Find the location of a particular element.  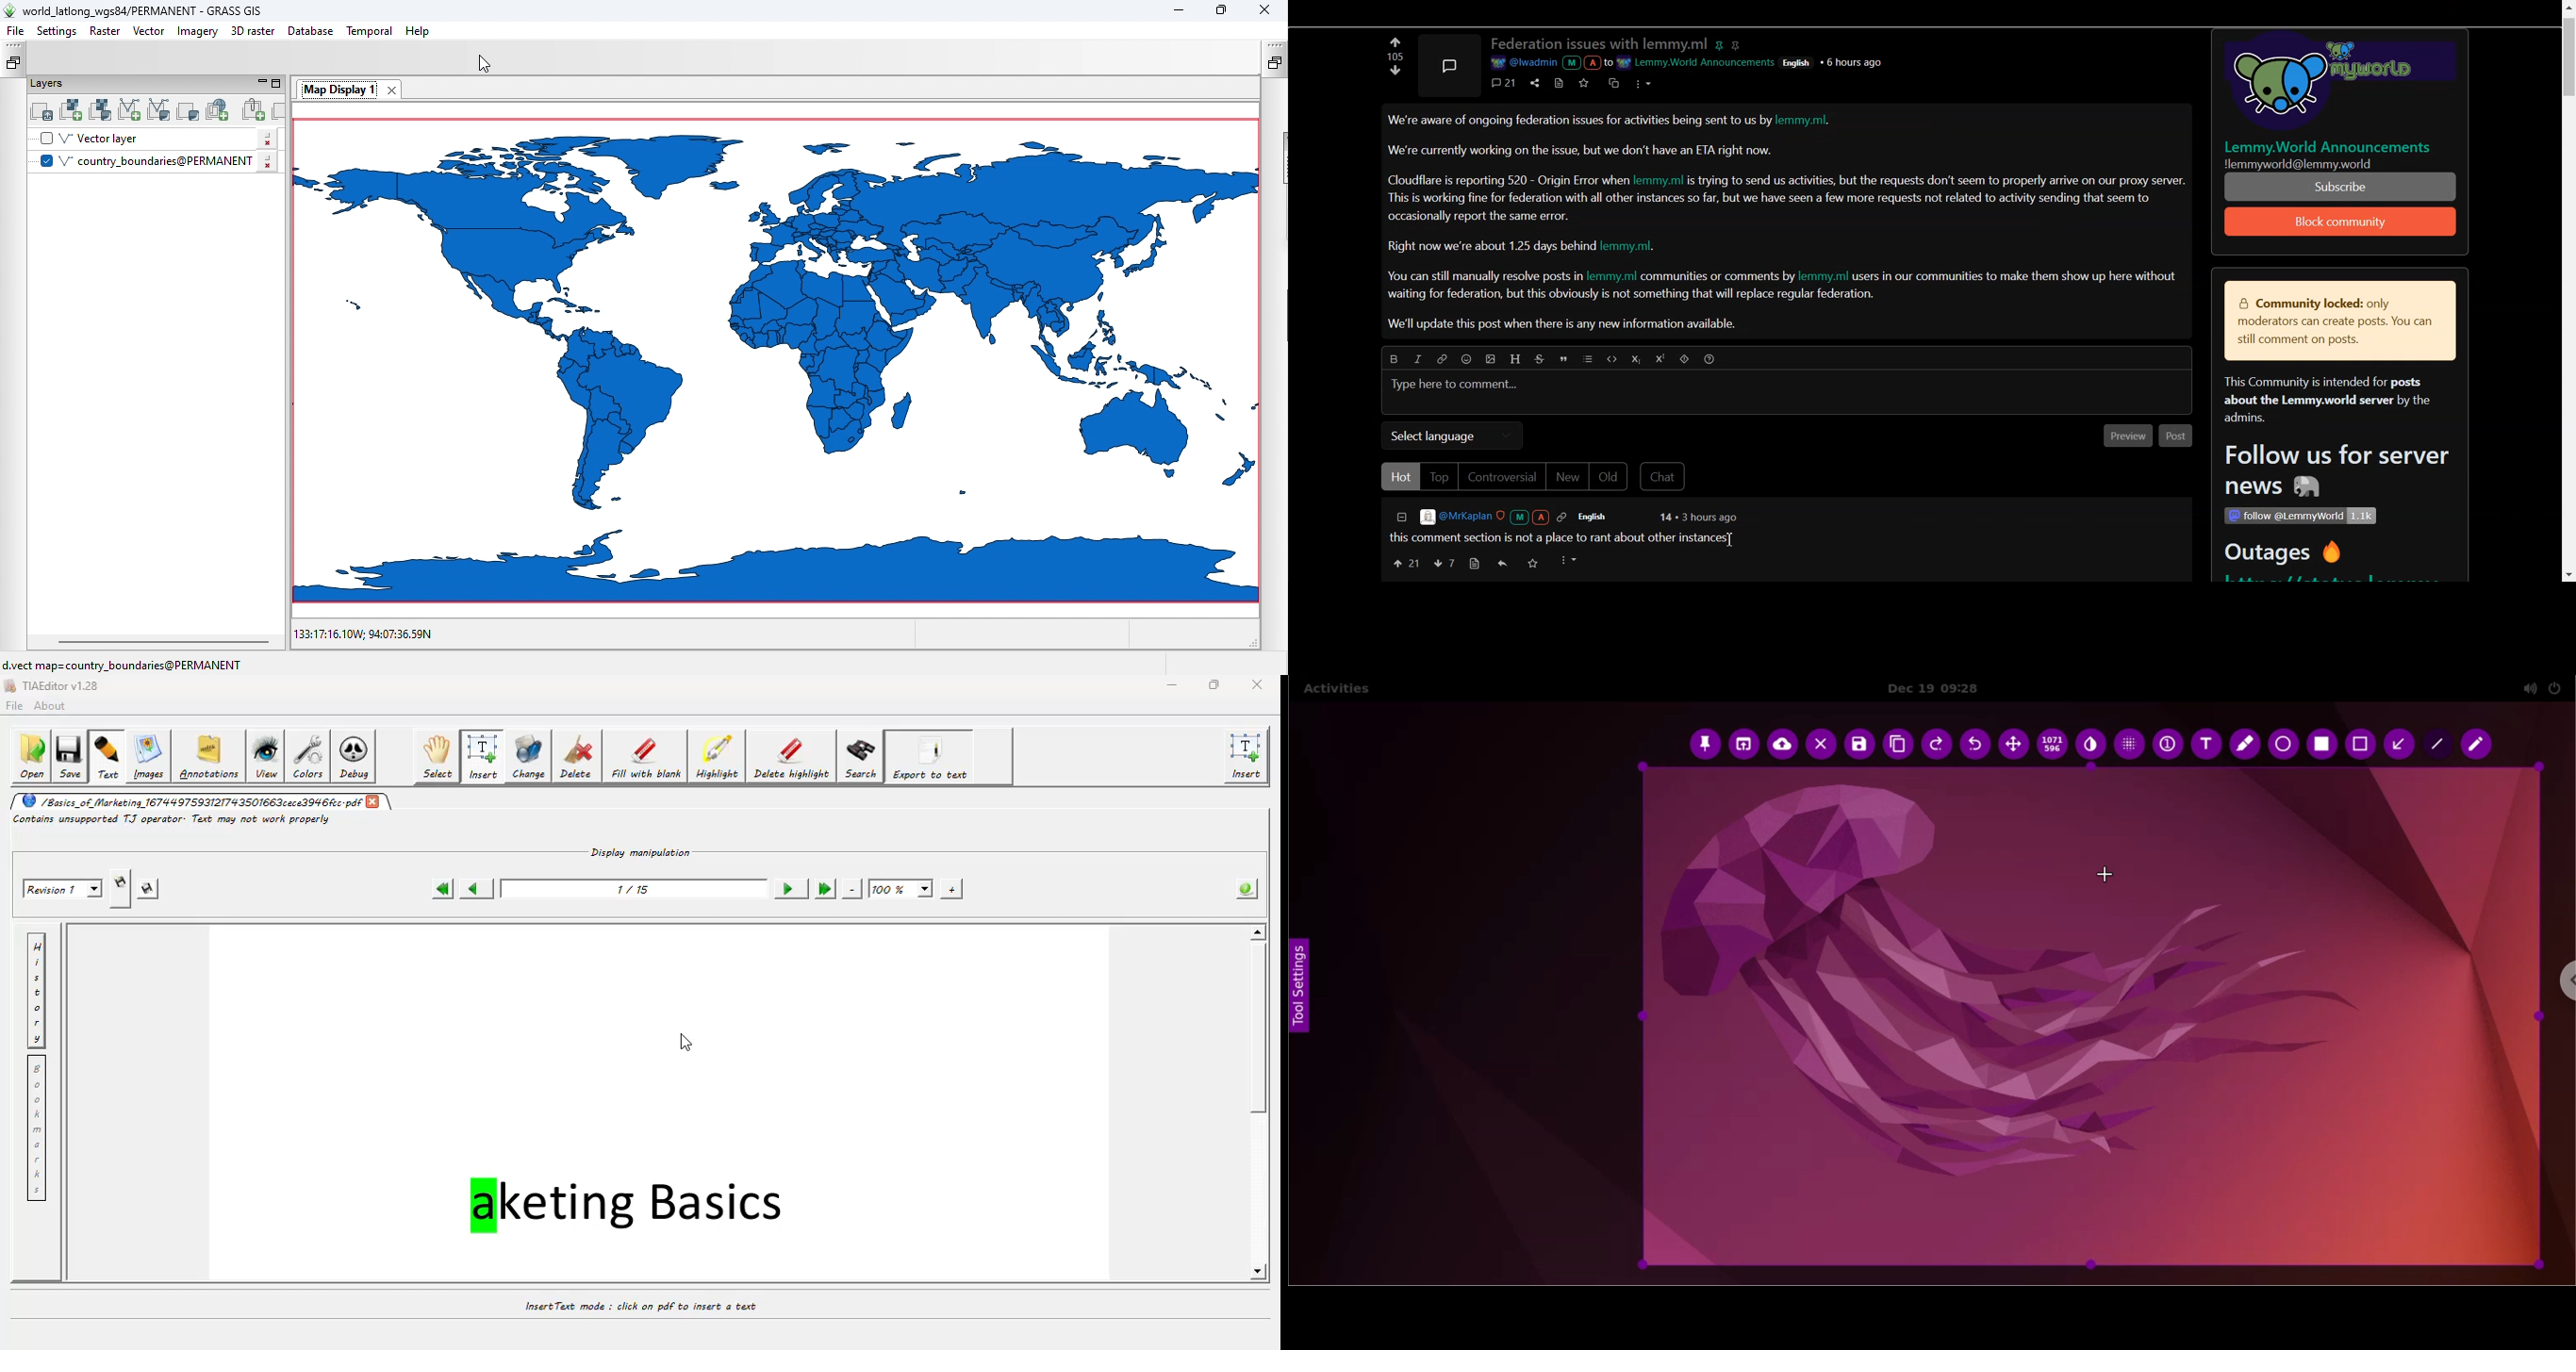

save is located at coordinates (1534, 565).